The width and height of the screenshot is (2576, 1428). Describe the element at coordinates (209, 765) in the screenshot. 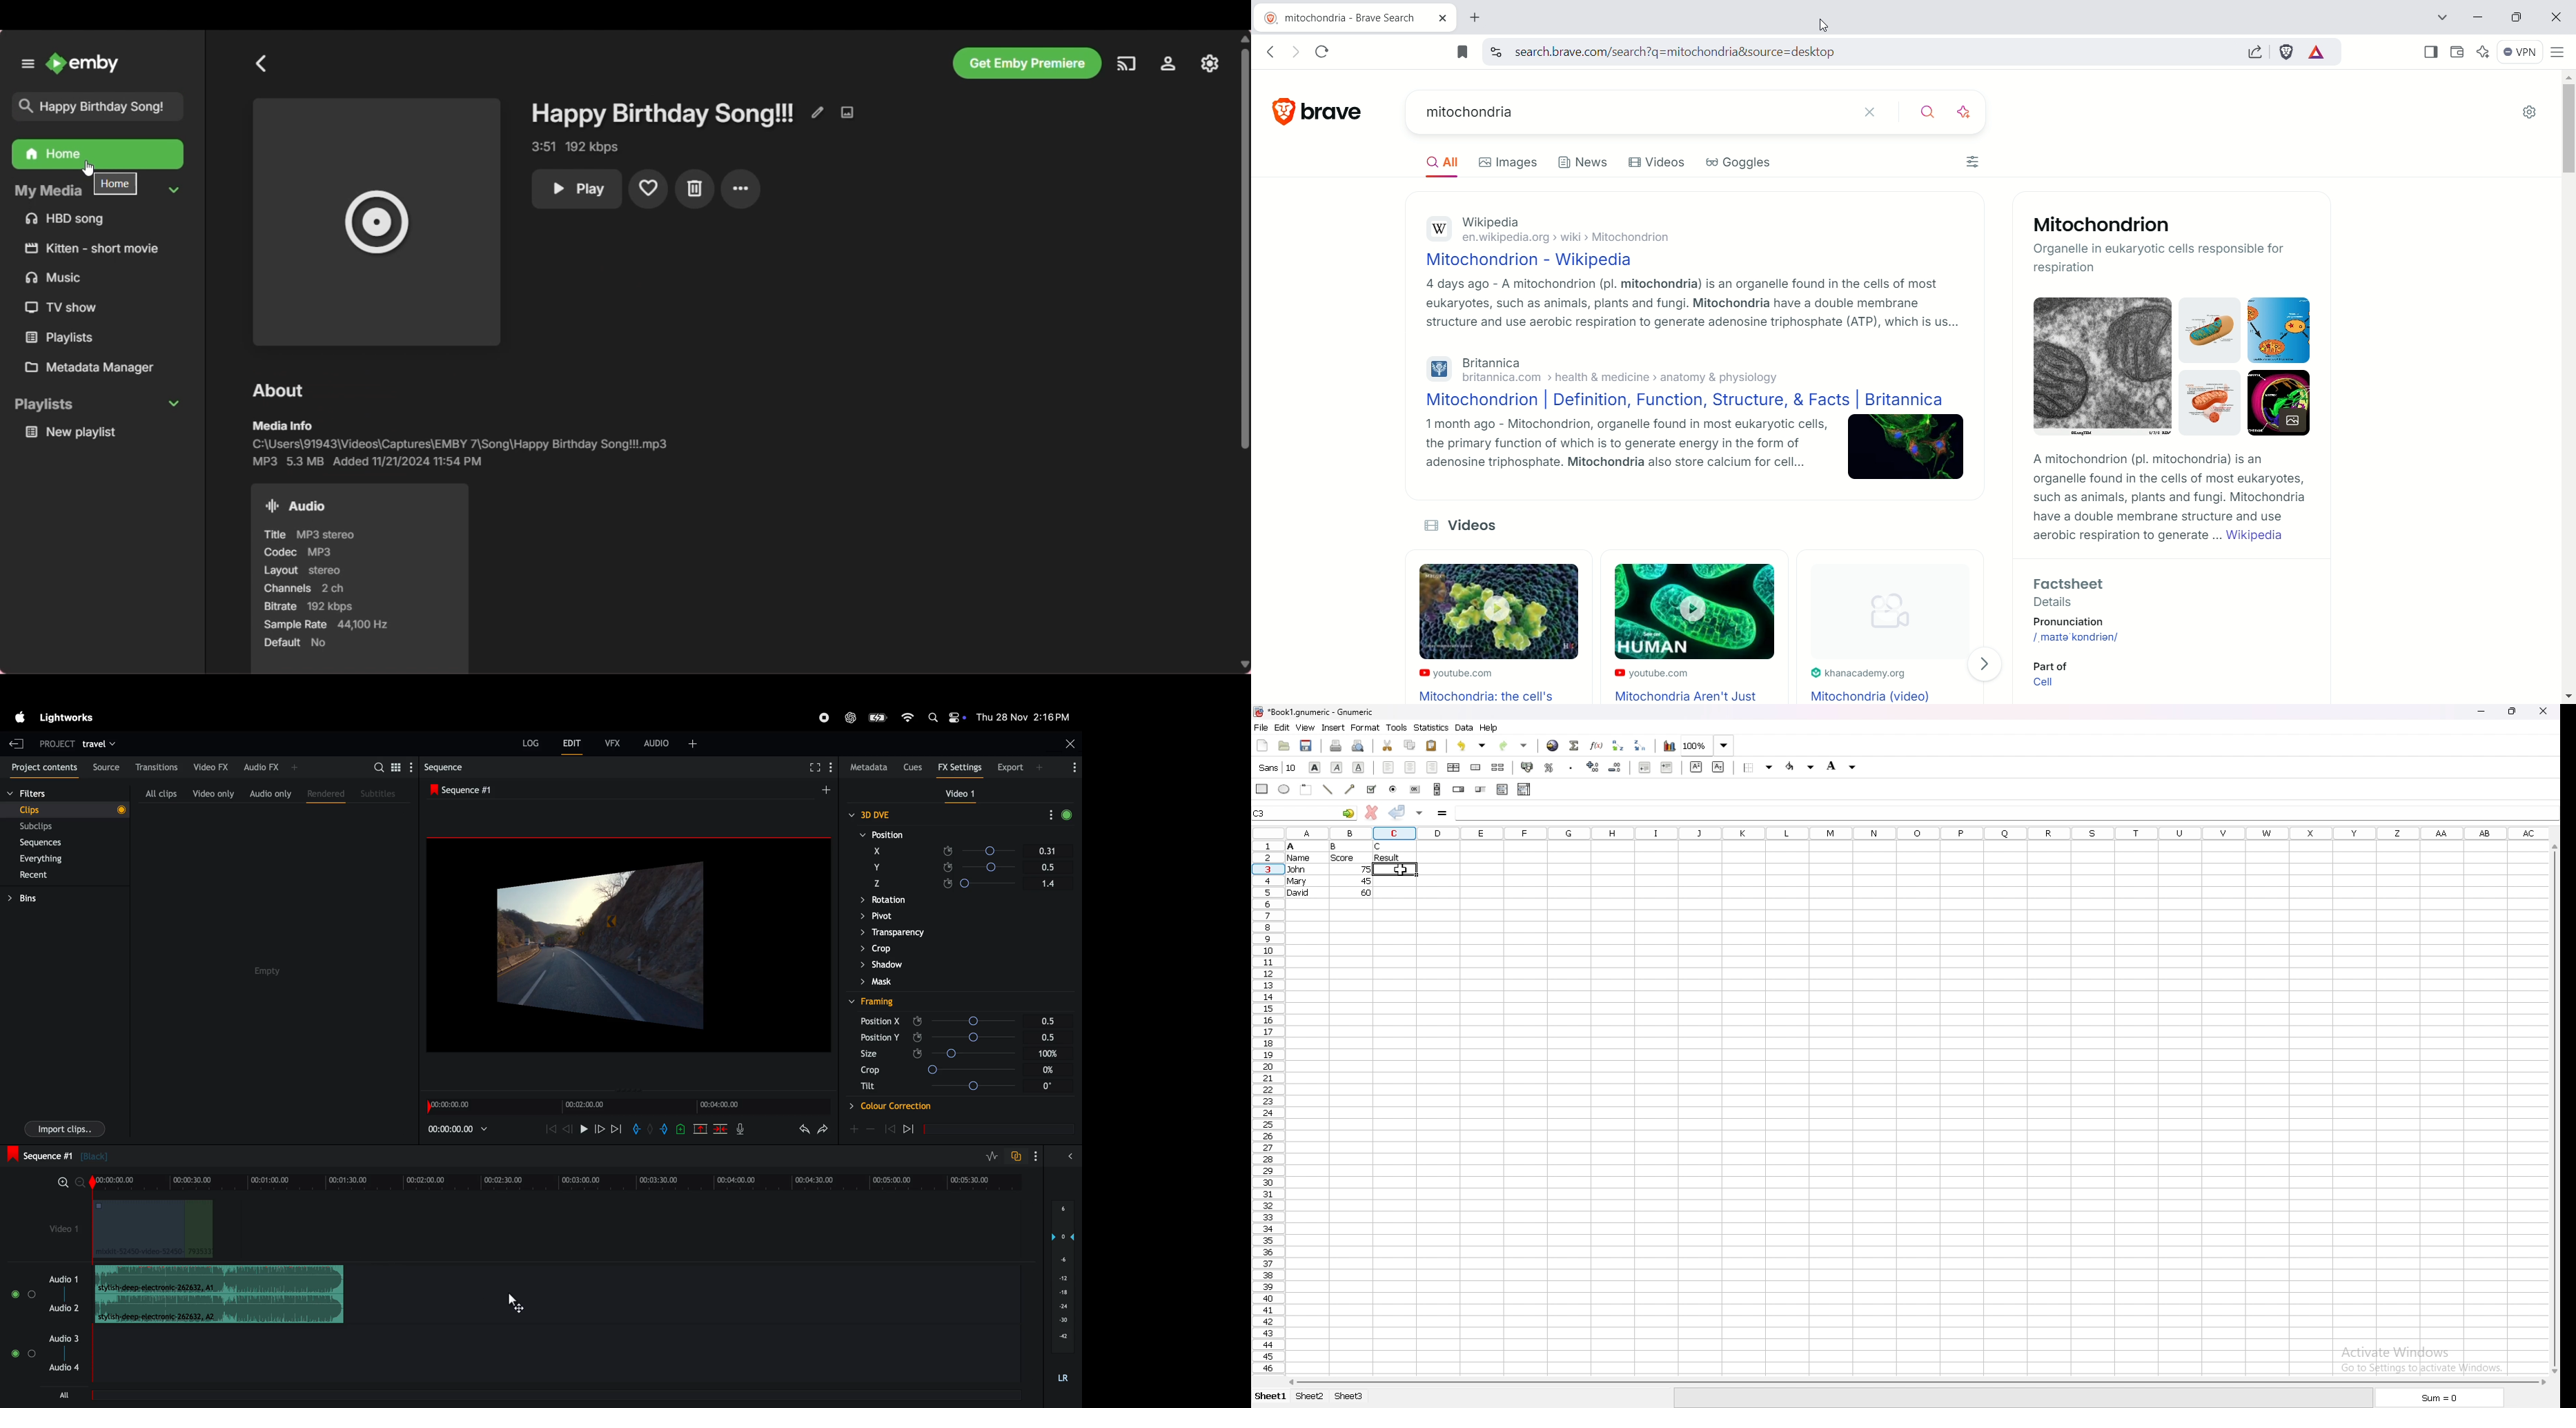

I see `video fx` at that location.